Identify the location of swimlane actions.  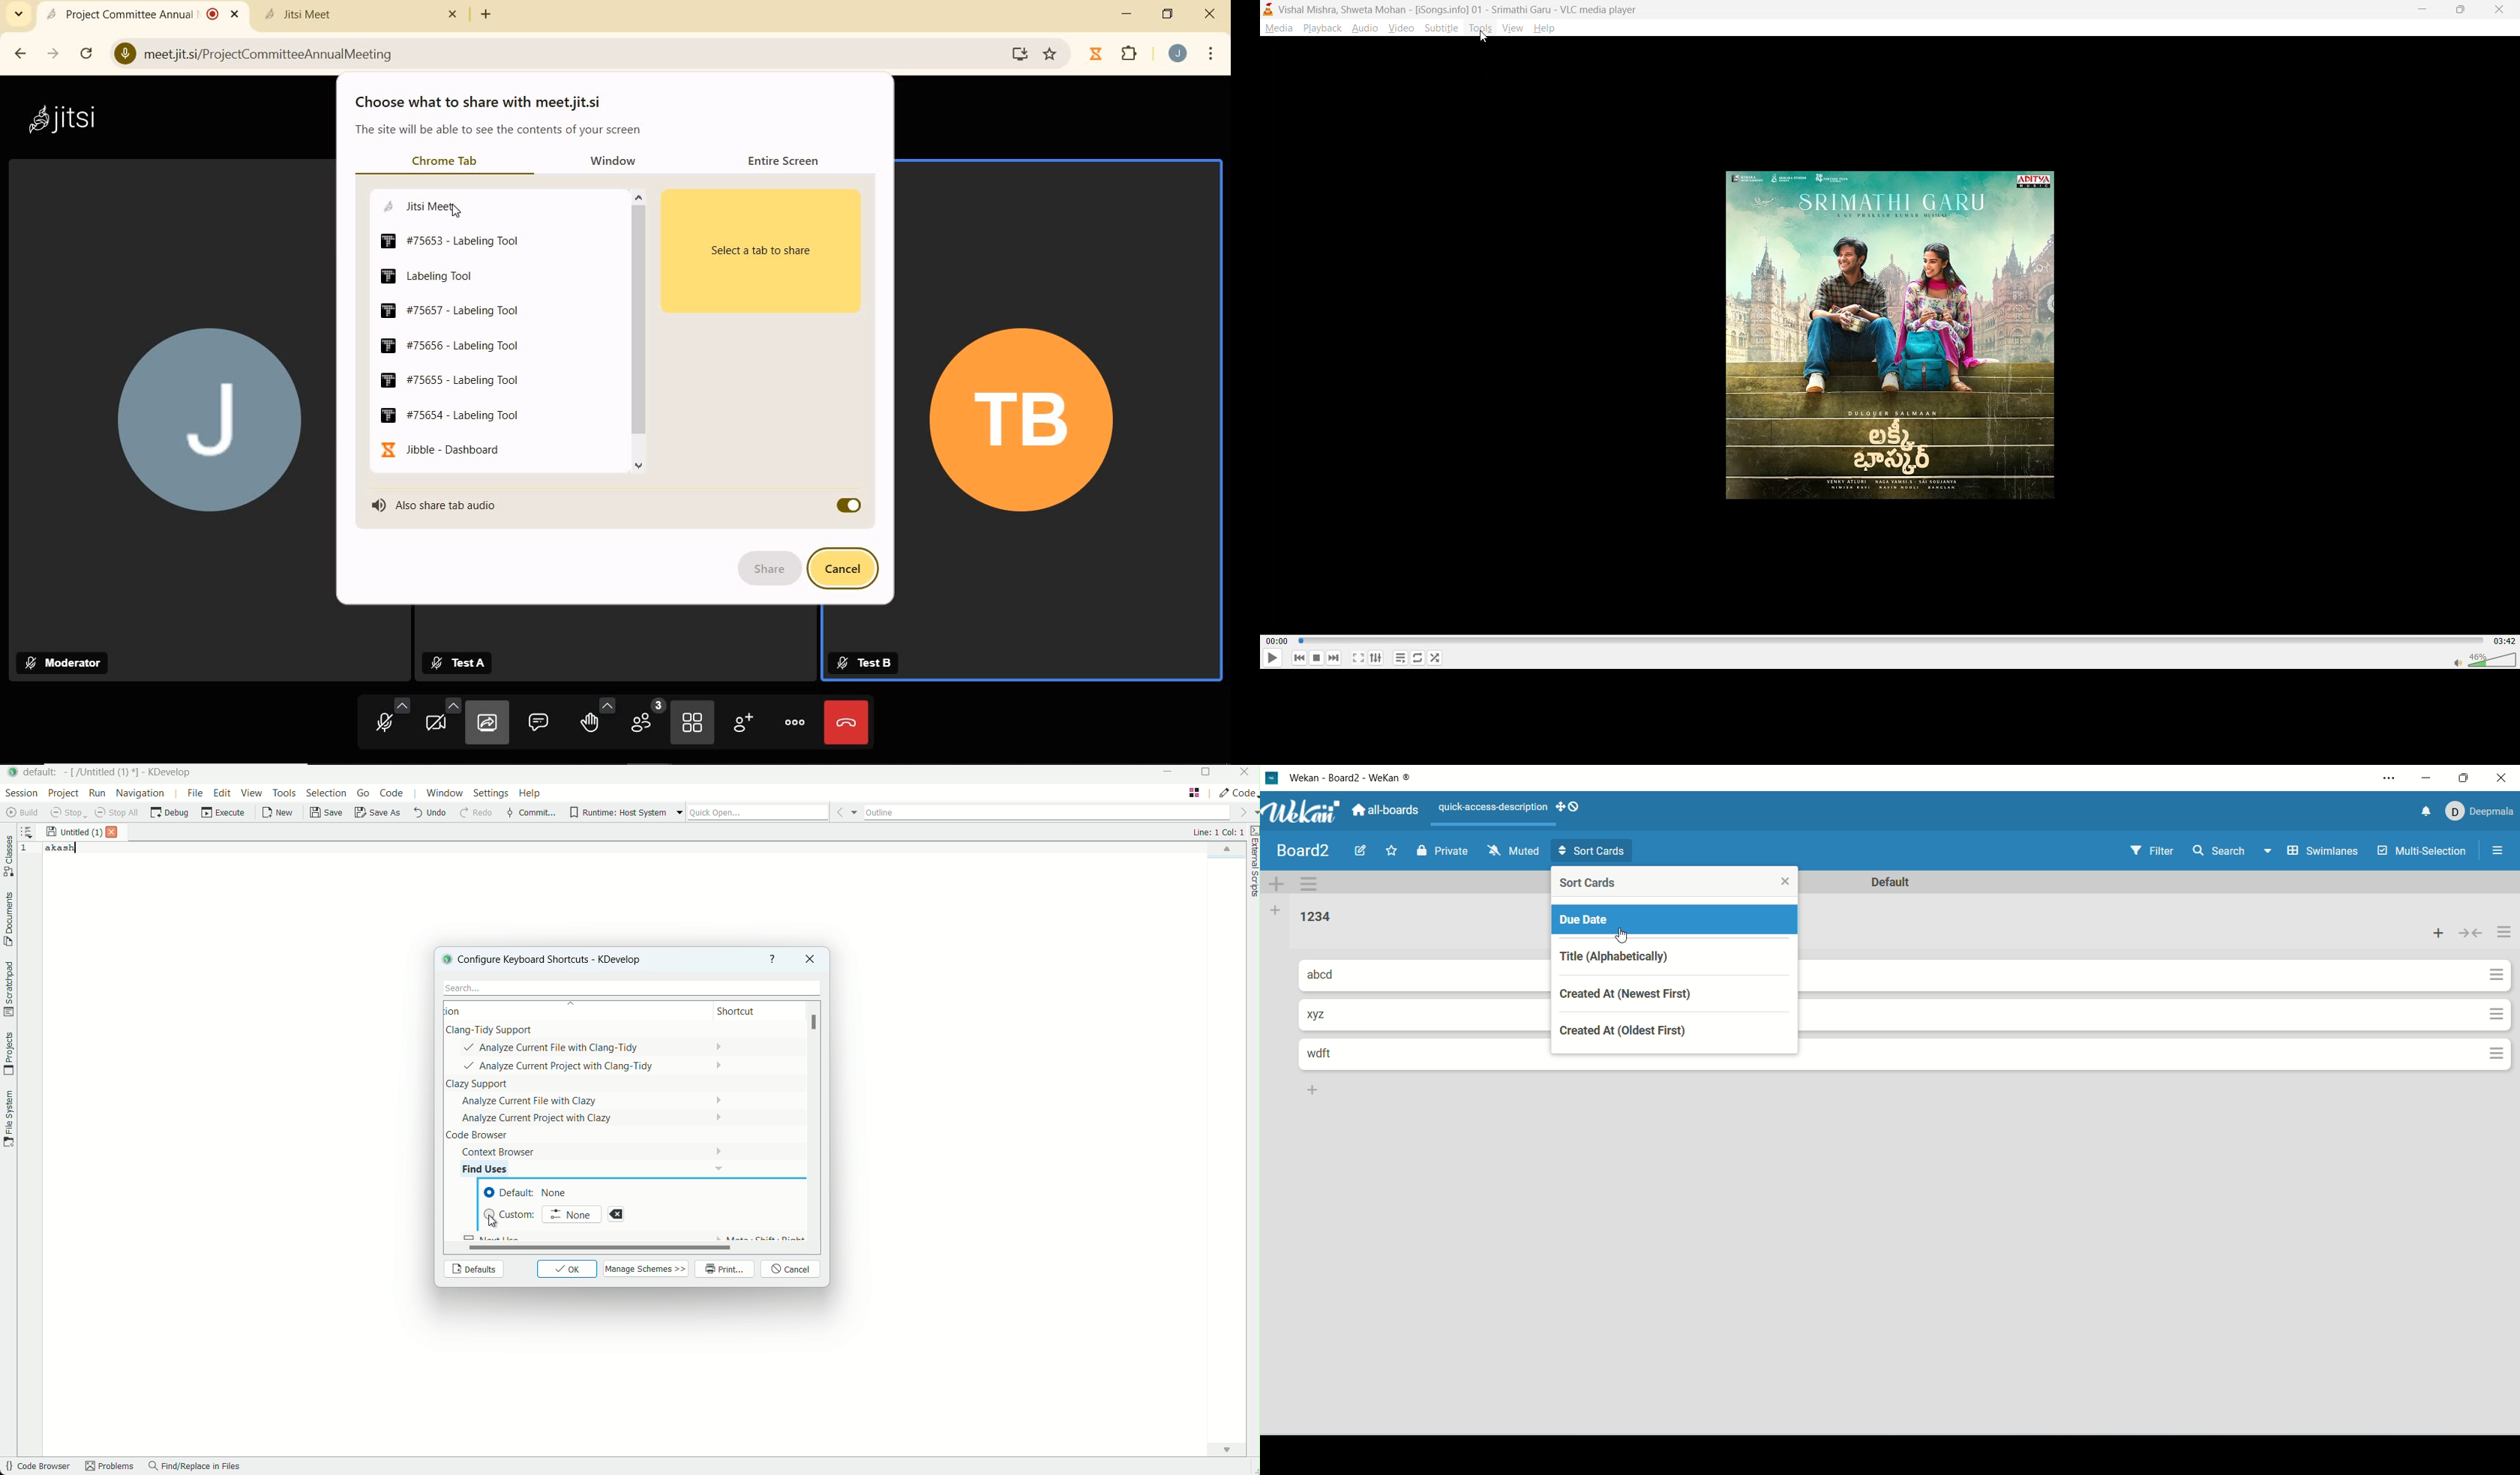
(1310, 886).